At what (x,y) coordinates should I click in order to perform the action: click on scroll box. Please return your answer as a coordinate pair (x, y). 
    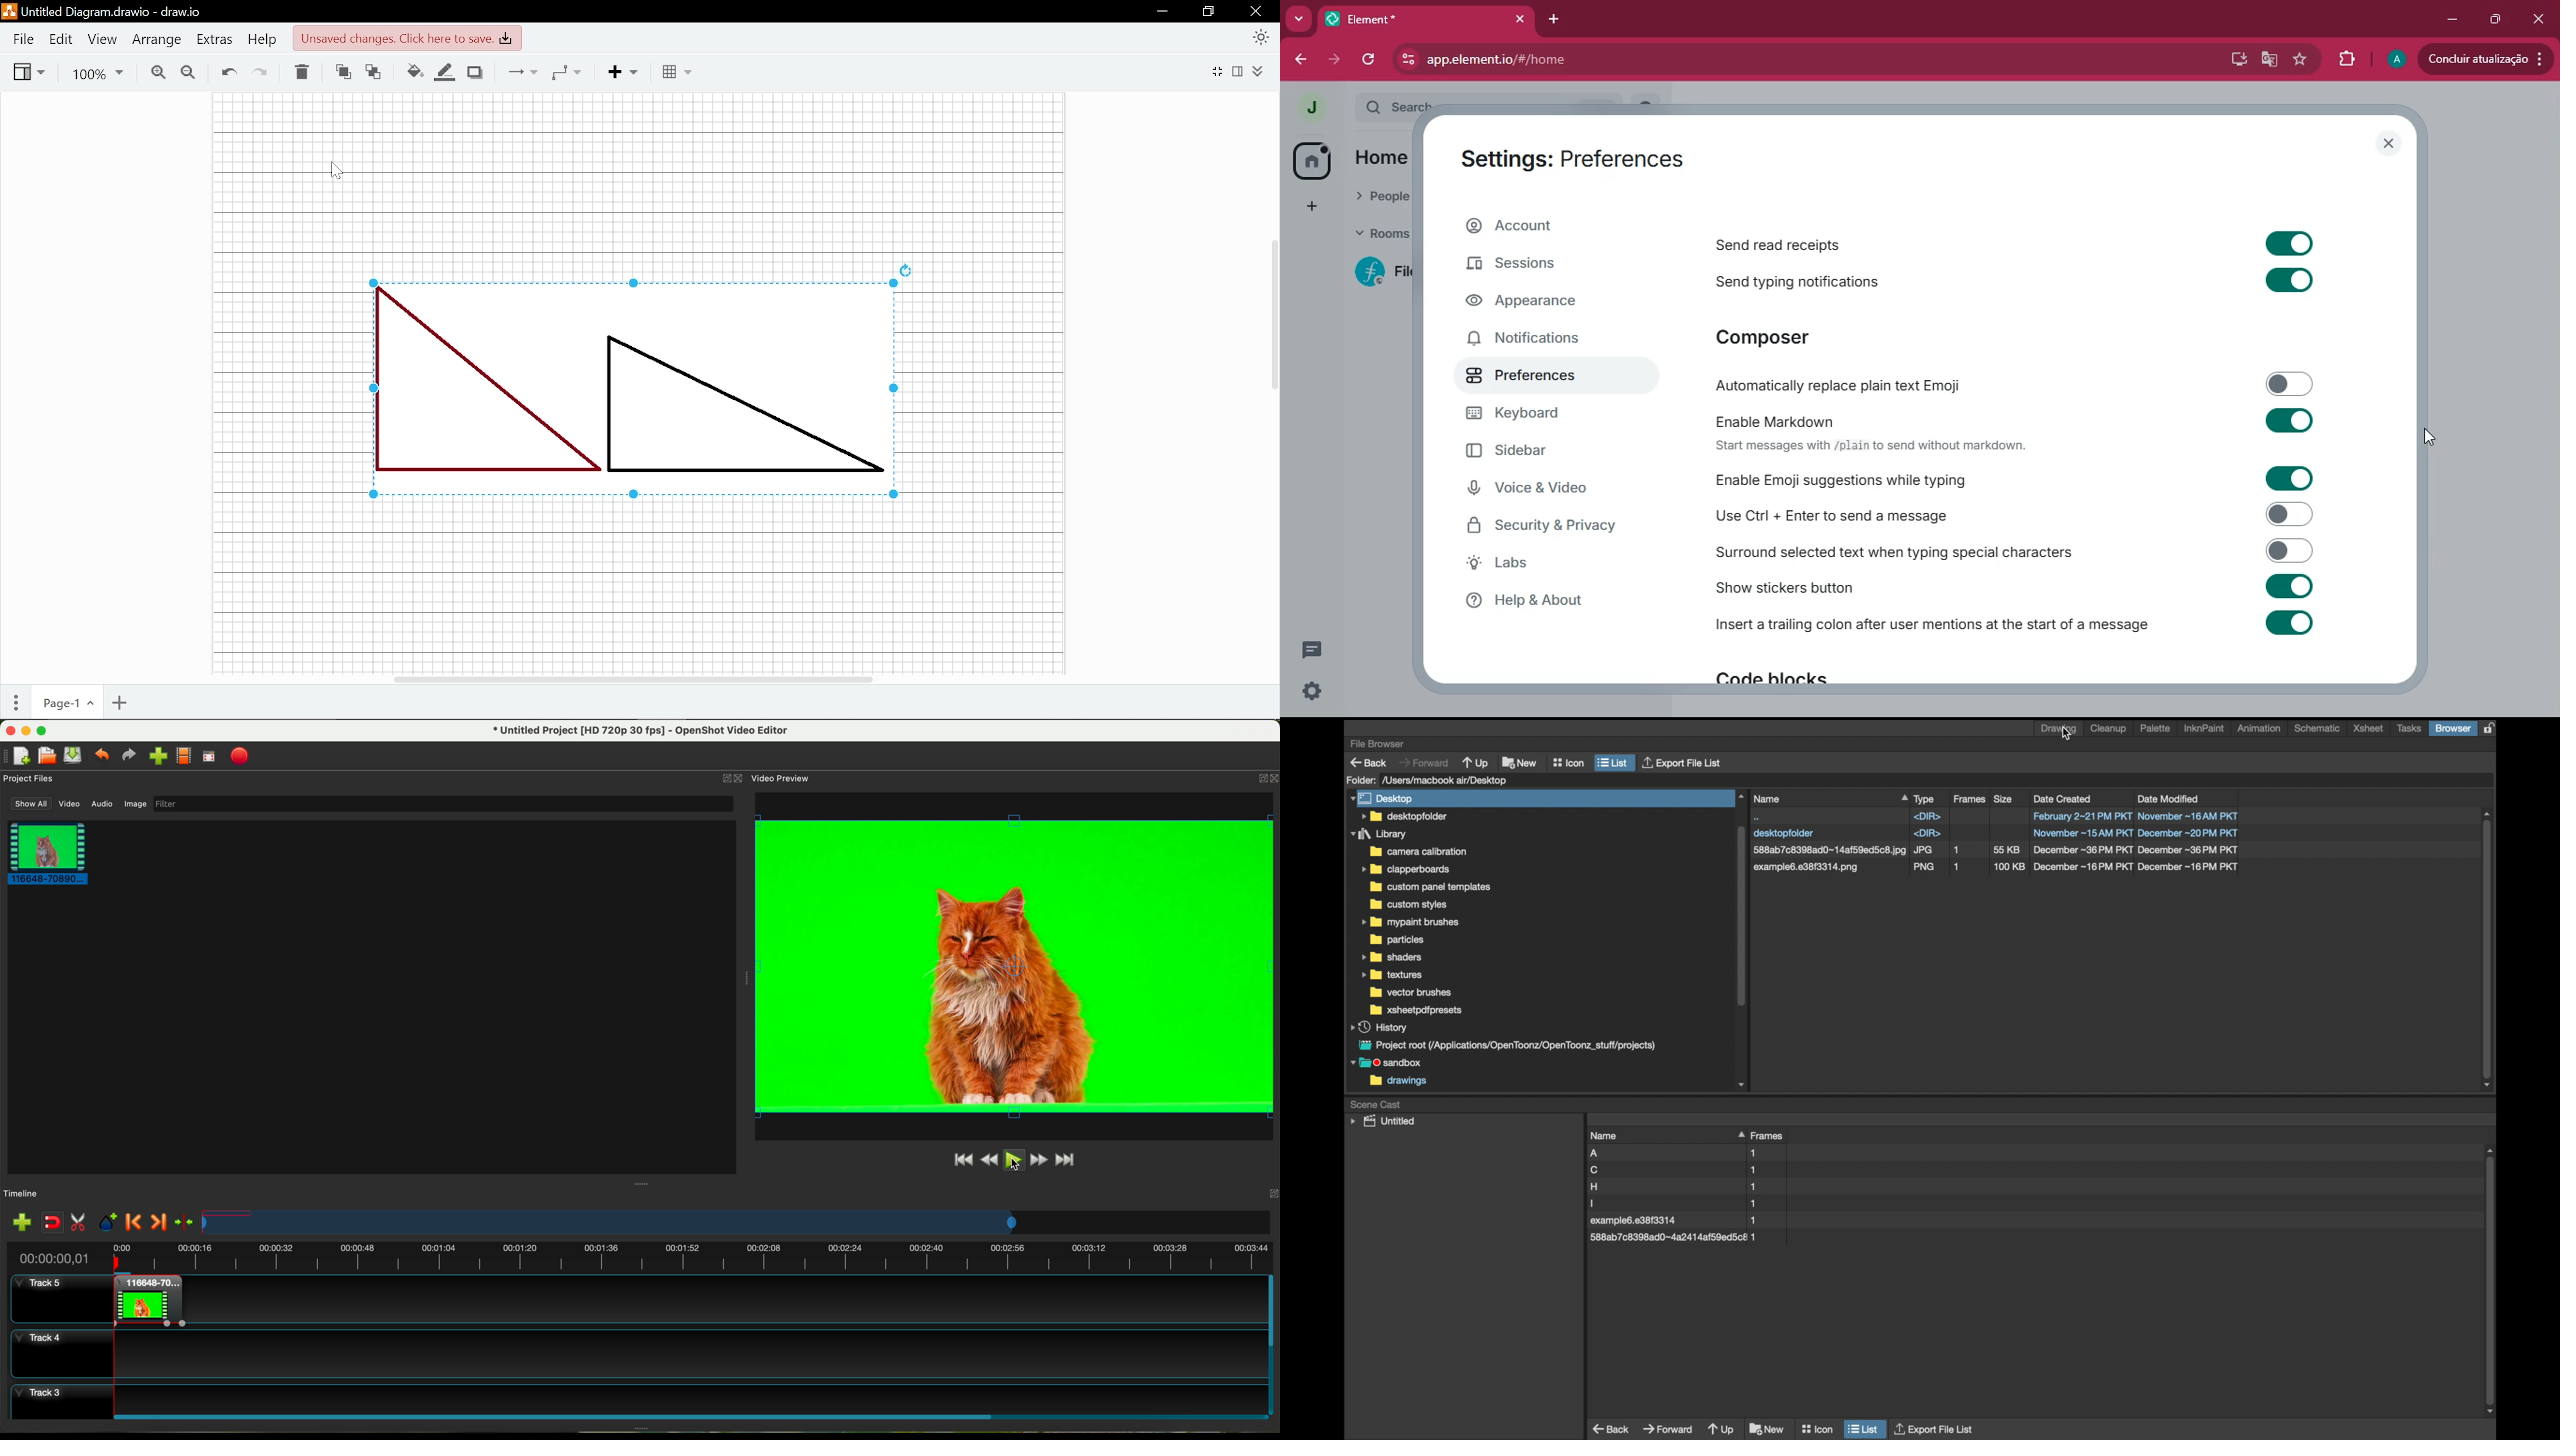
    Looking at the image, I should click on (2492, 1282).